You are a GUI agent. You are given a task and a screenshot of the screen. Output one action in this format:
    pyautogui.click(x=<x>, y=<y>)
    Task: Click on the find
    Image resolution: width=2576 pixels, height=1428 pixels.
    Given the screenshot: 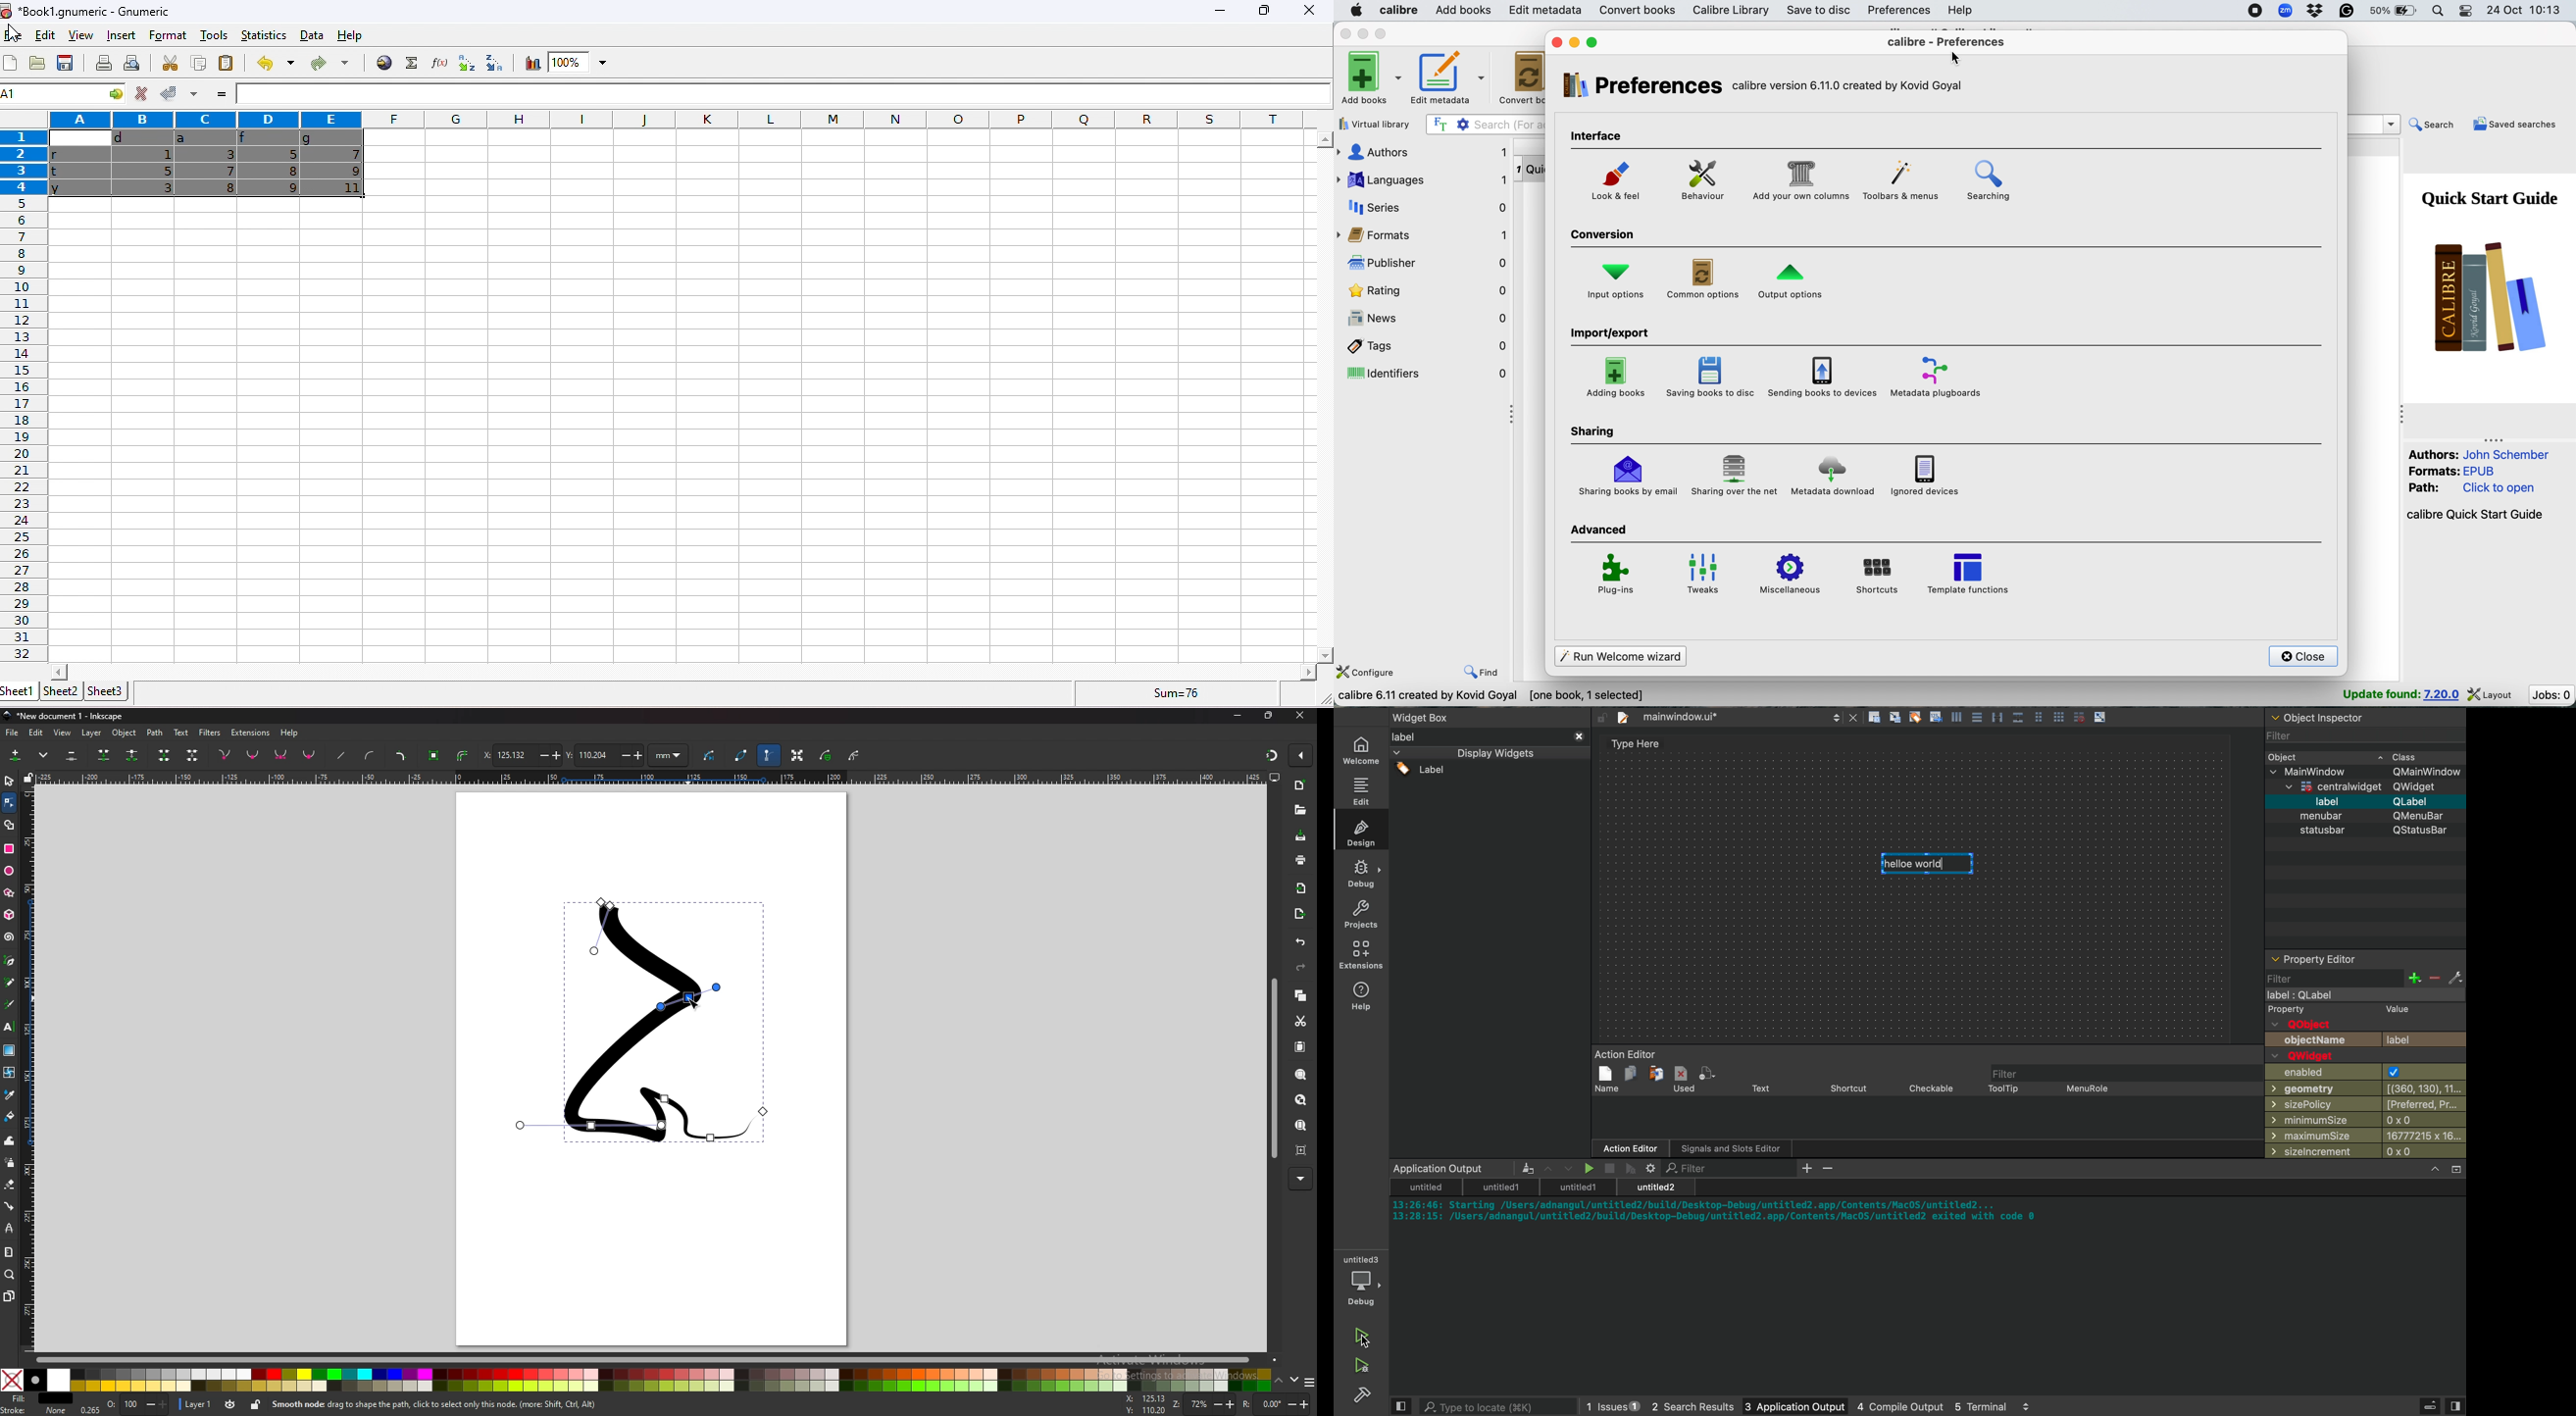 What is the action you would take?
    pyautogui.click(x=1483, y=672)
    